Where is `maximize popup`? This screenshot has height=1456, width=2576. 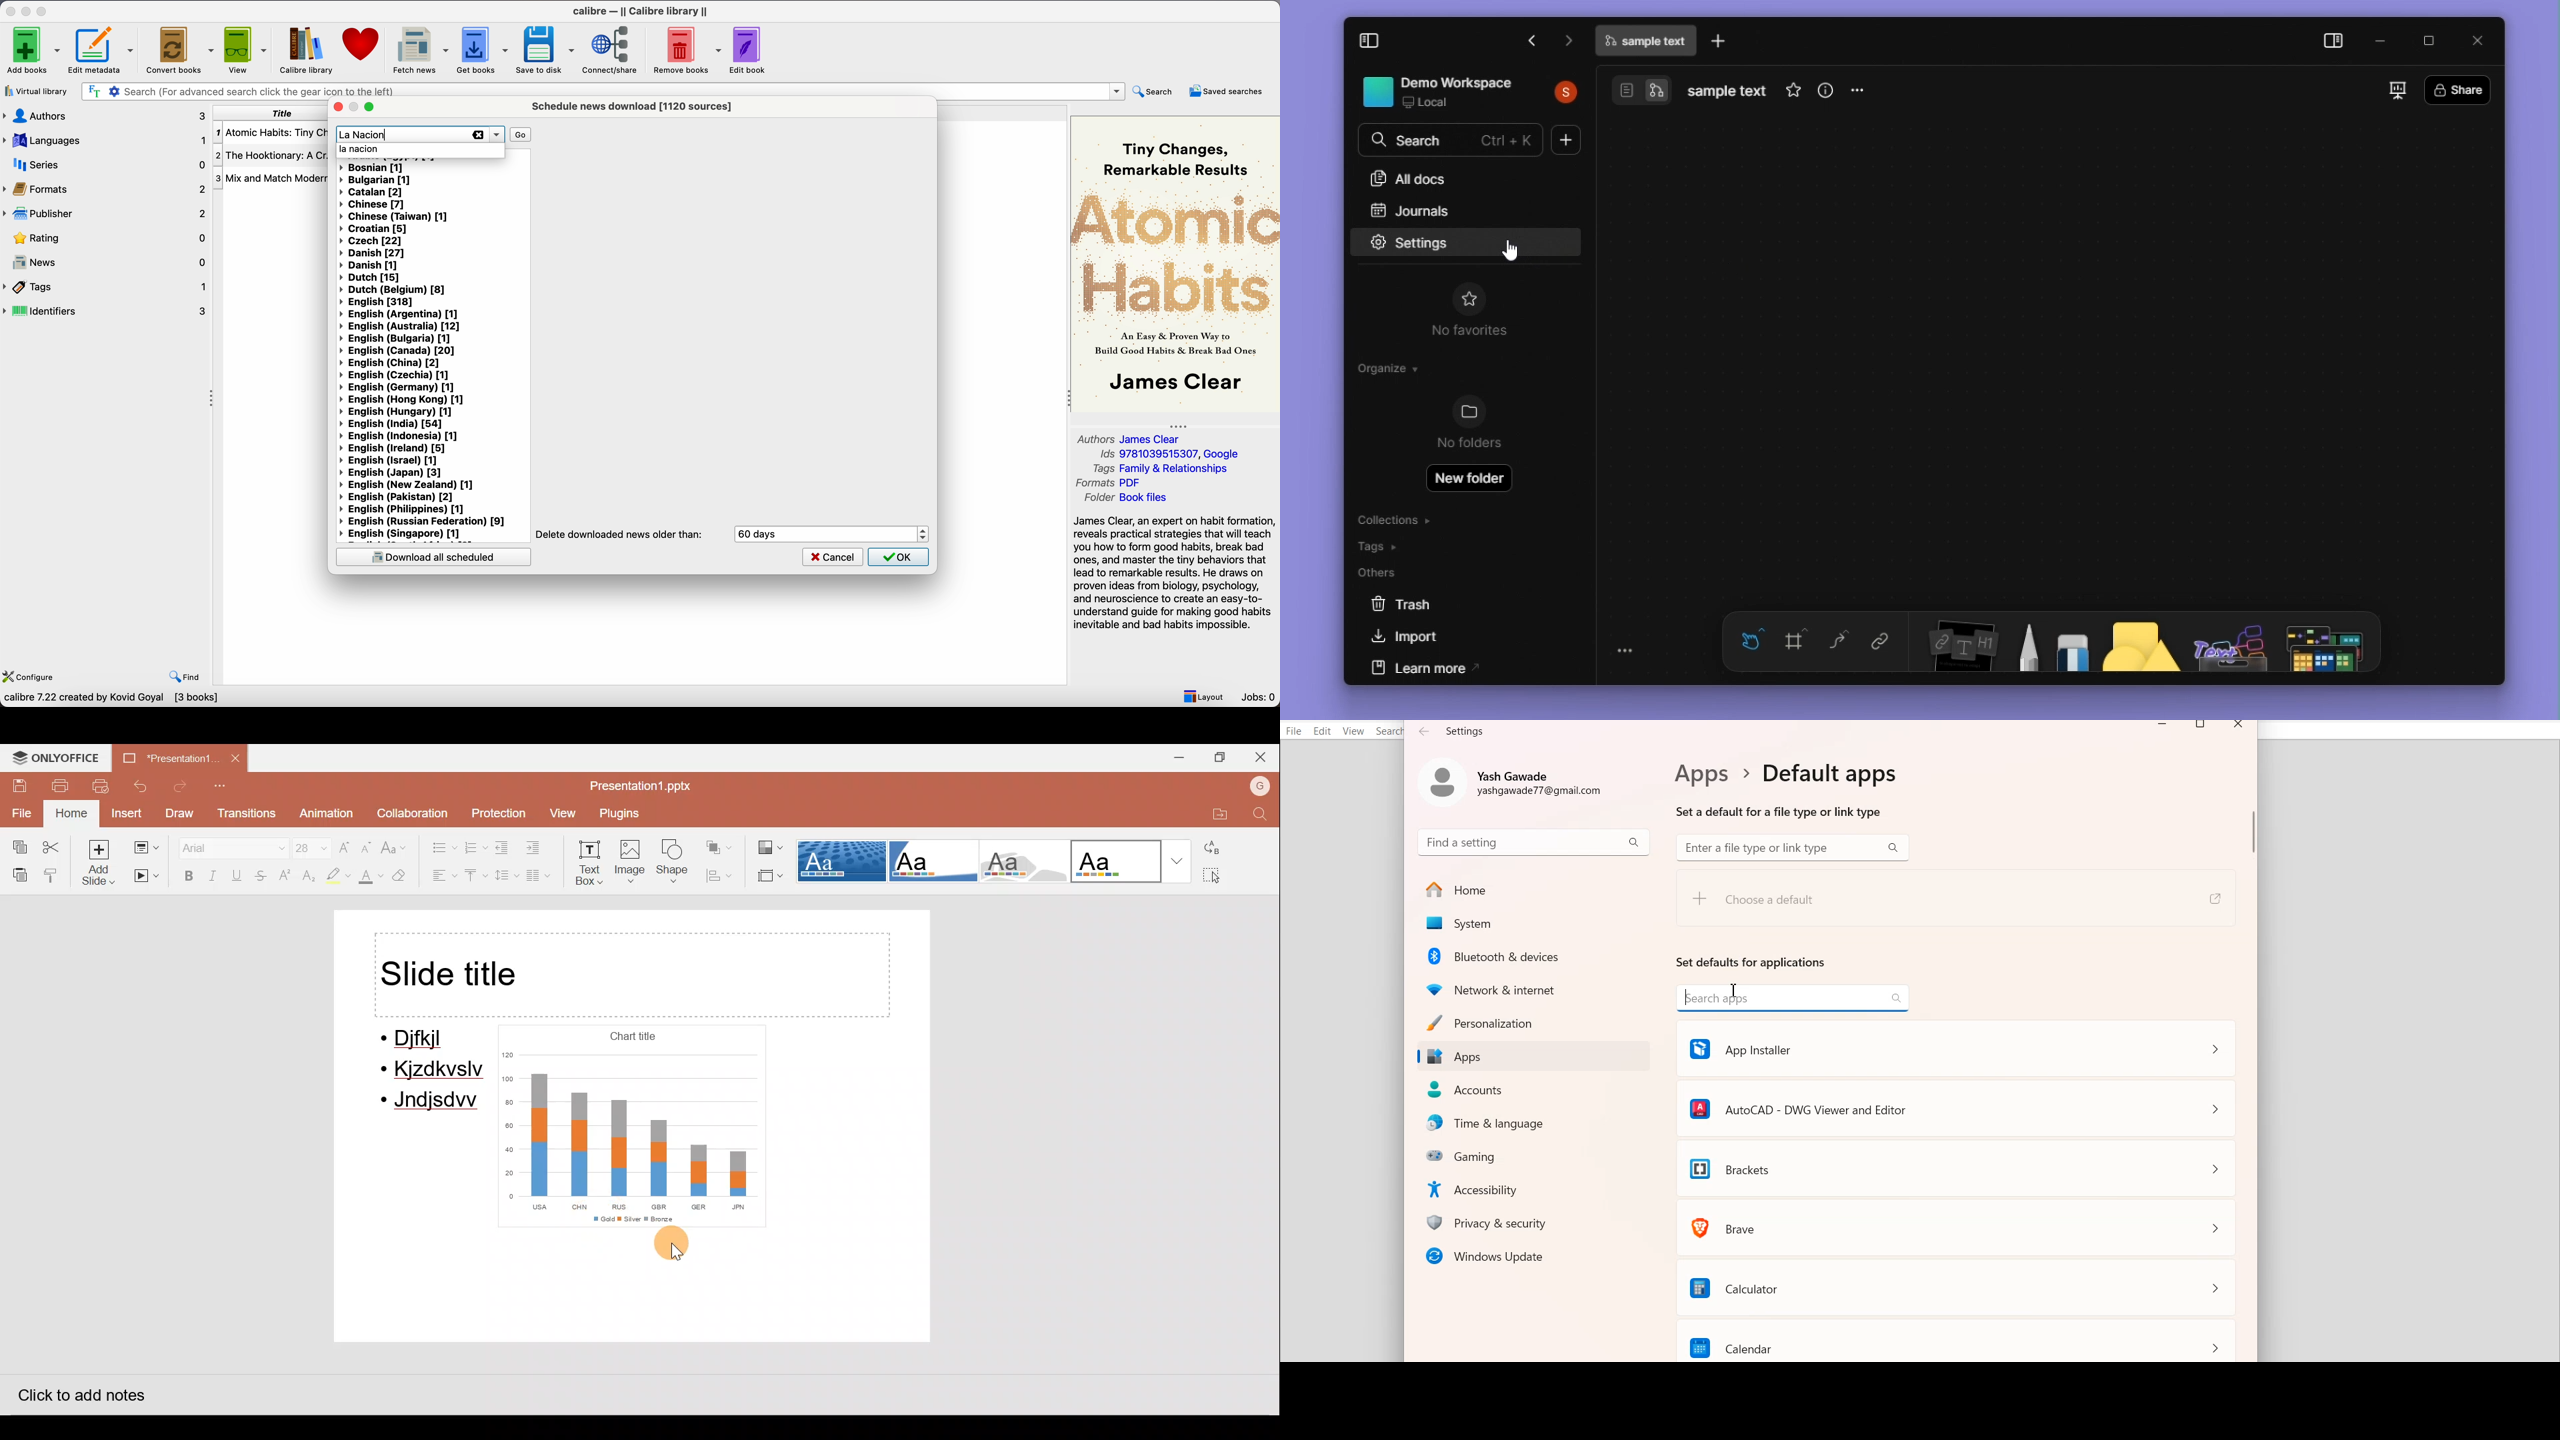
maximize popup is located at coordinates (369, 107).